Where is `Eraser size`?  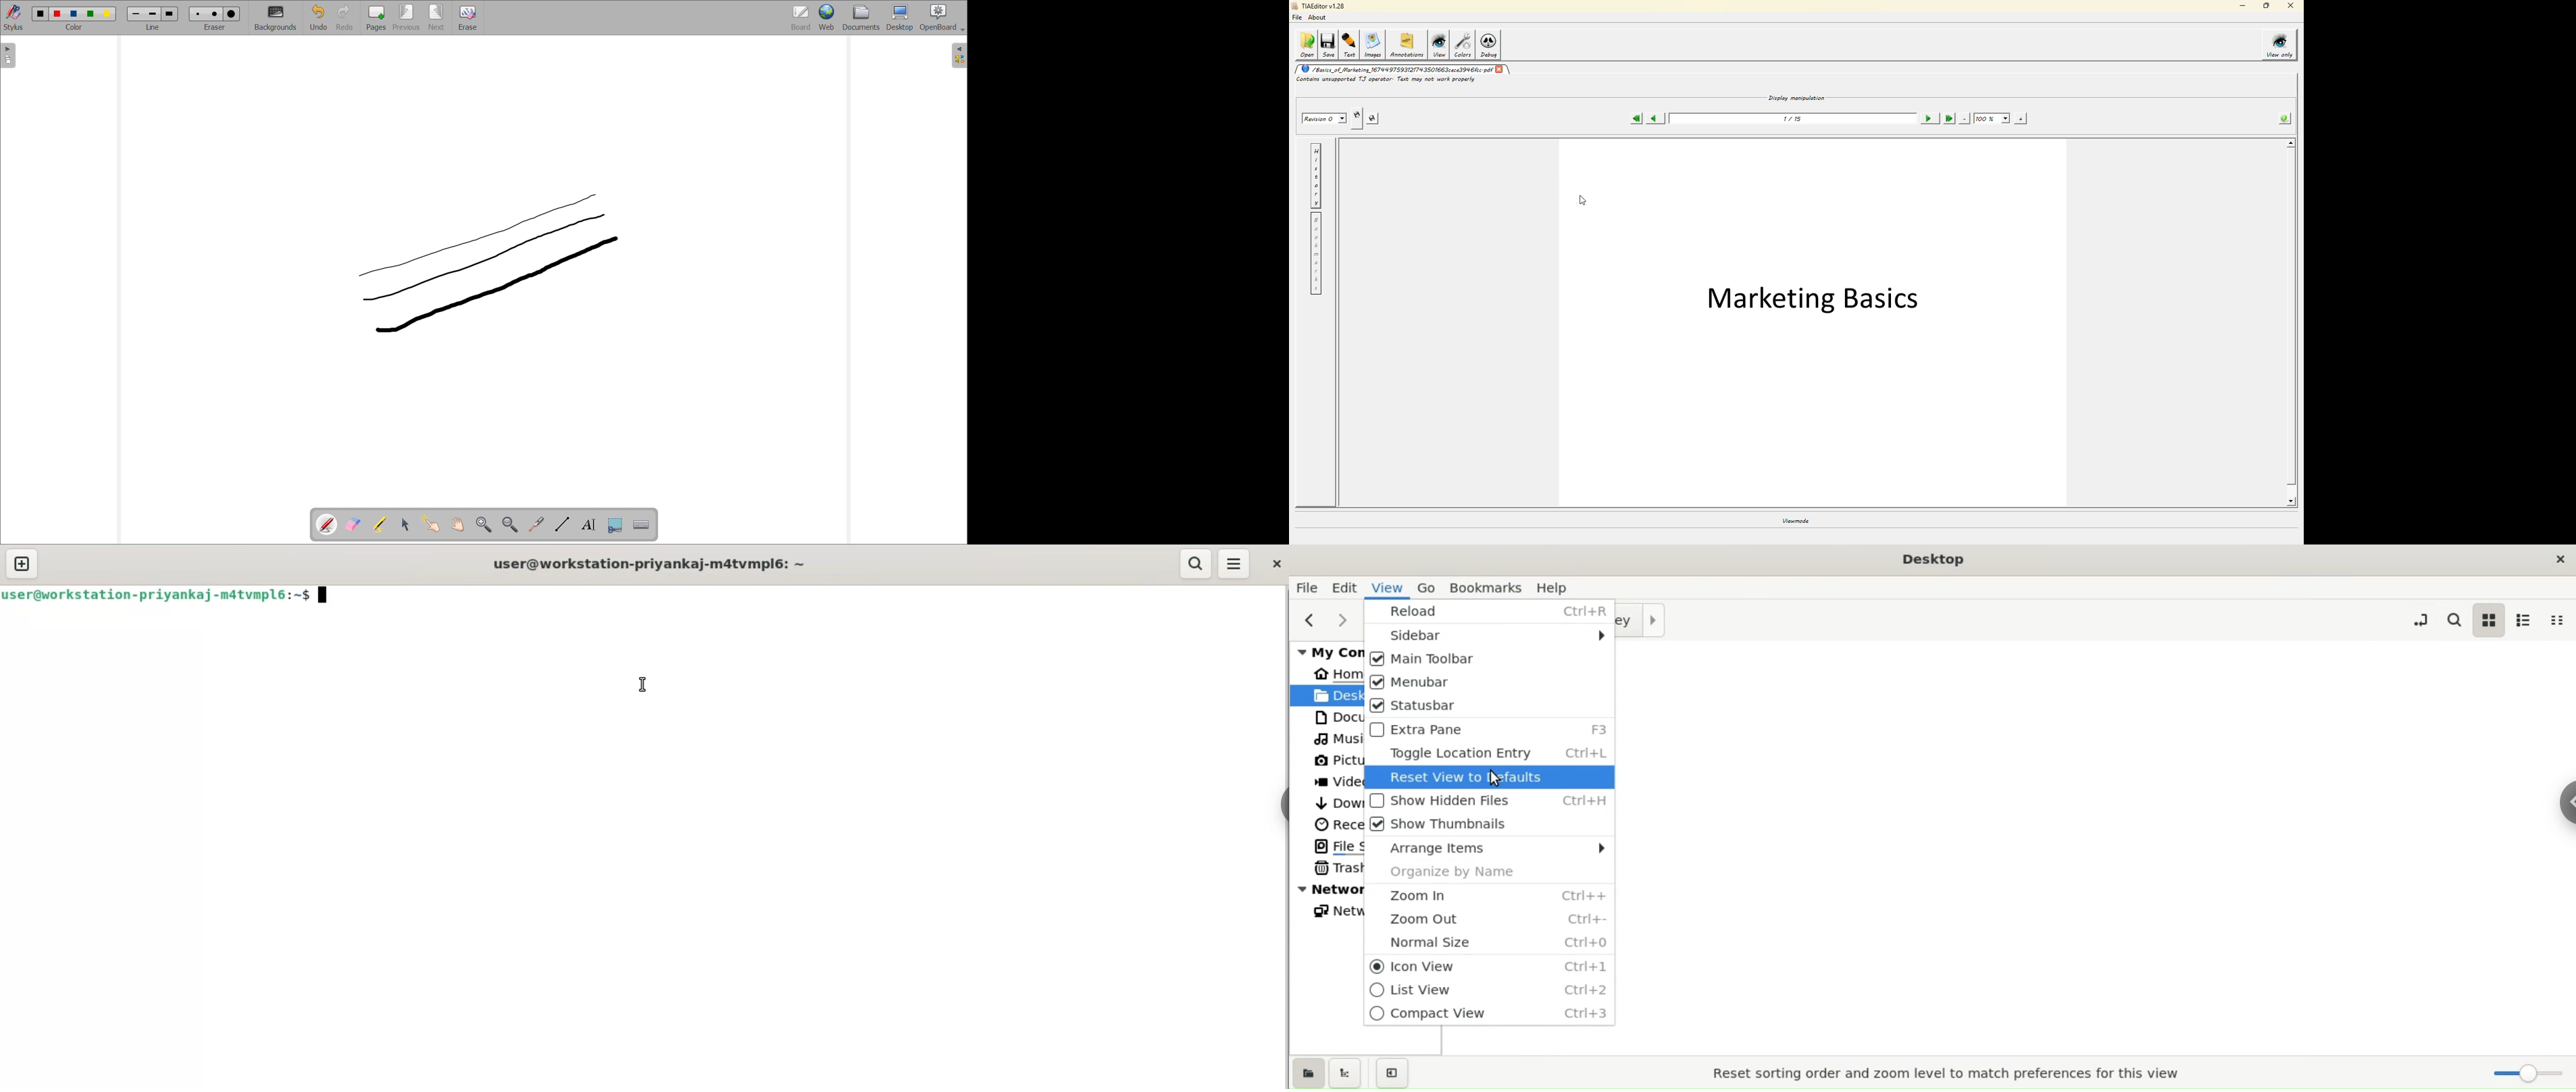
Eraser size is located at coordinates (199, 14).